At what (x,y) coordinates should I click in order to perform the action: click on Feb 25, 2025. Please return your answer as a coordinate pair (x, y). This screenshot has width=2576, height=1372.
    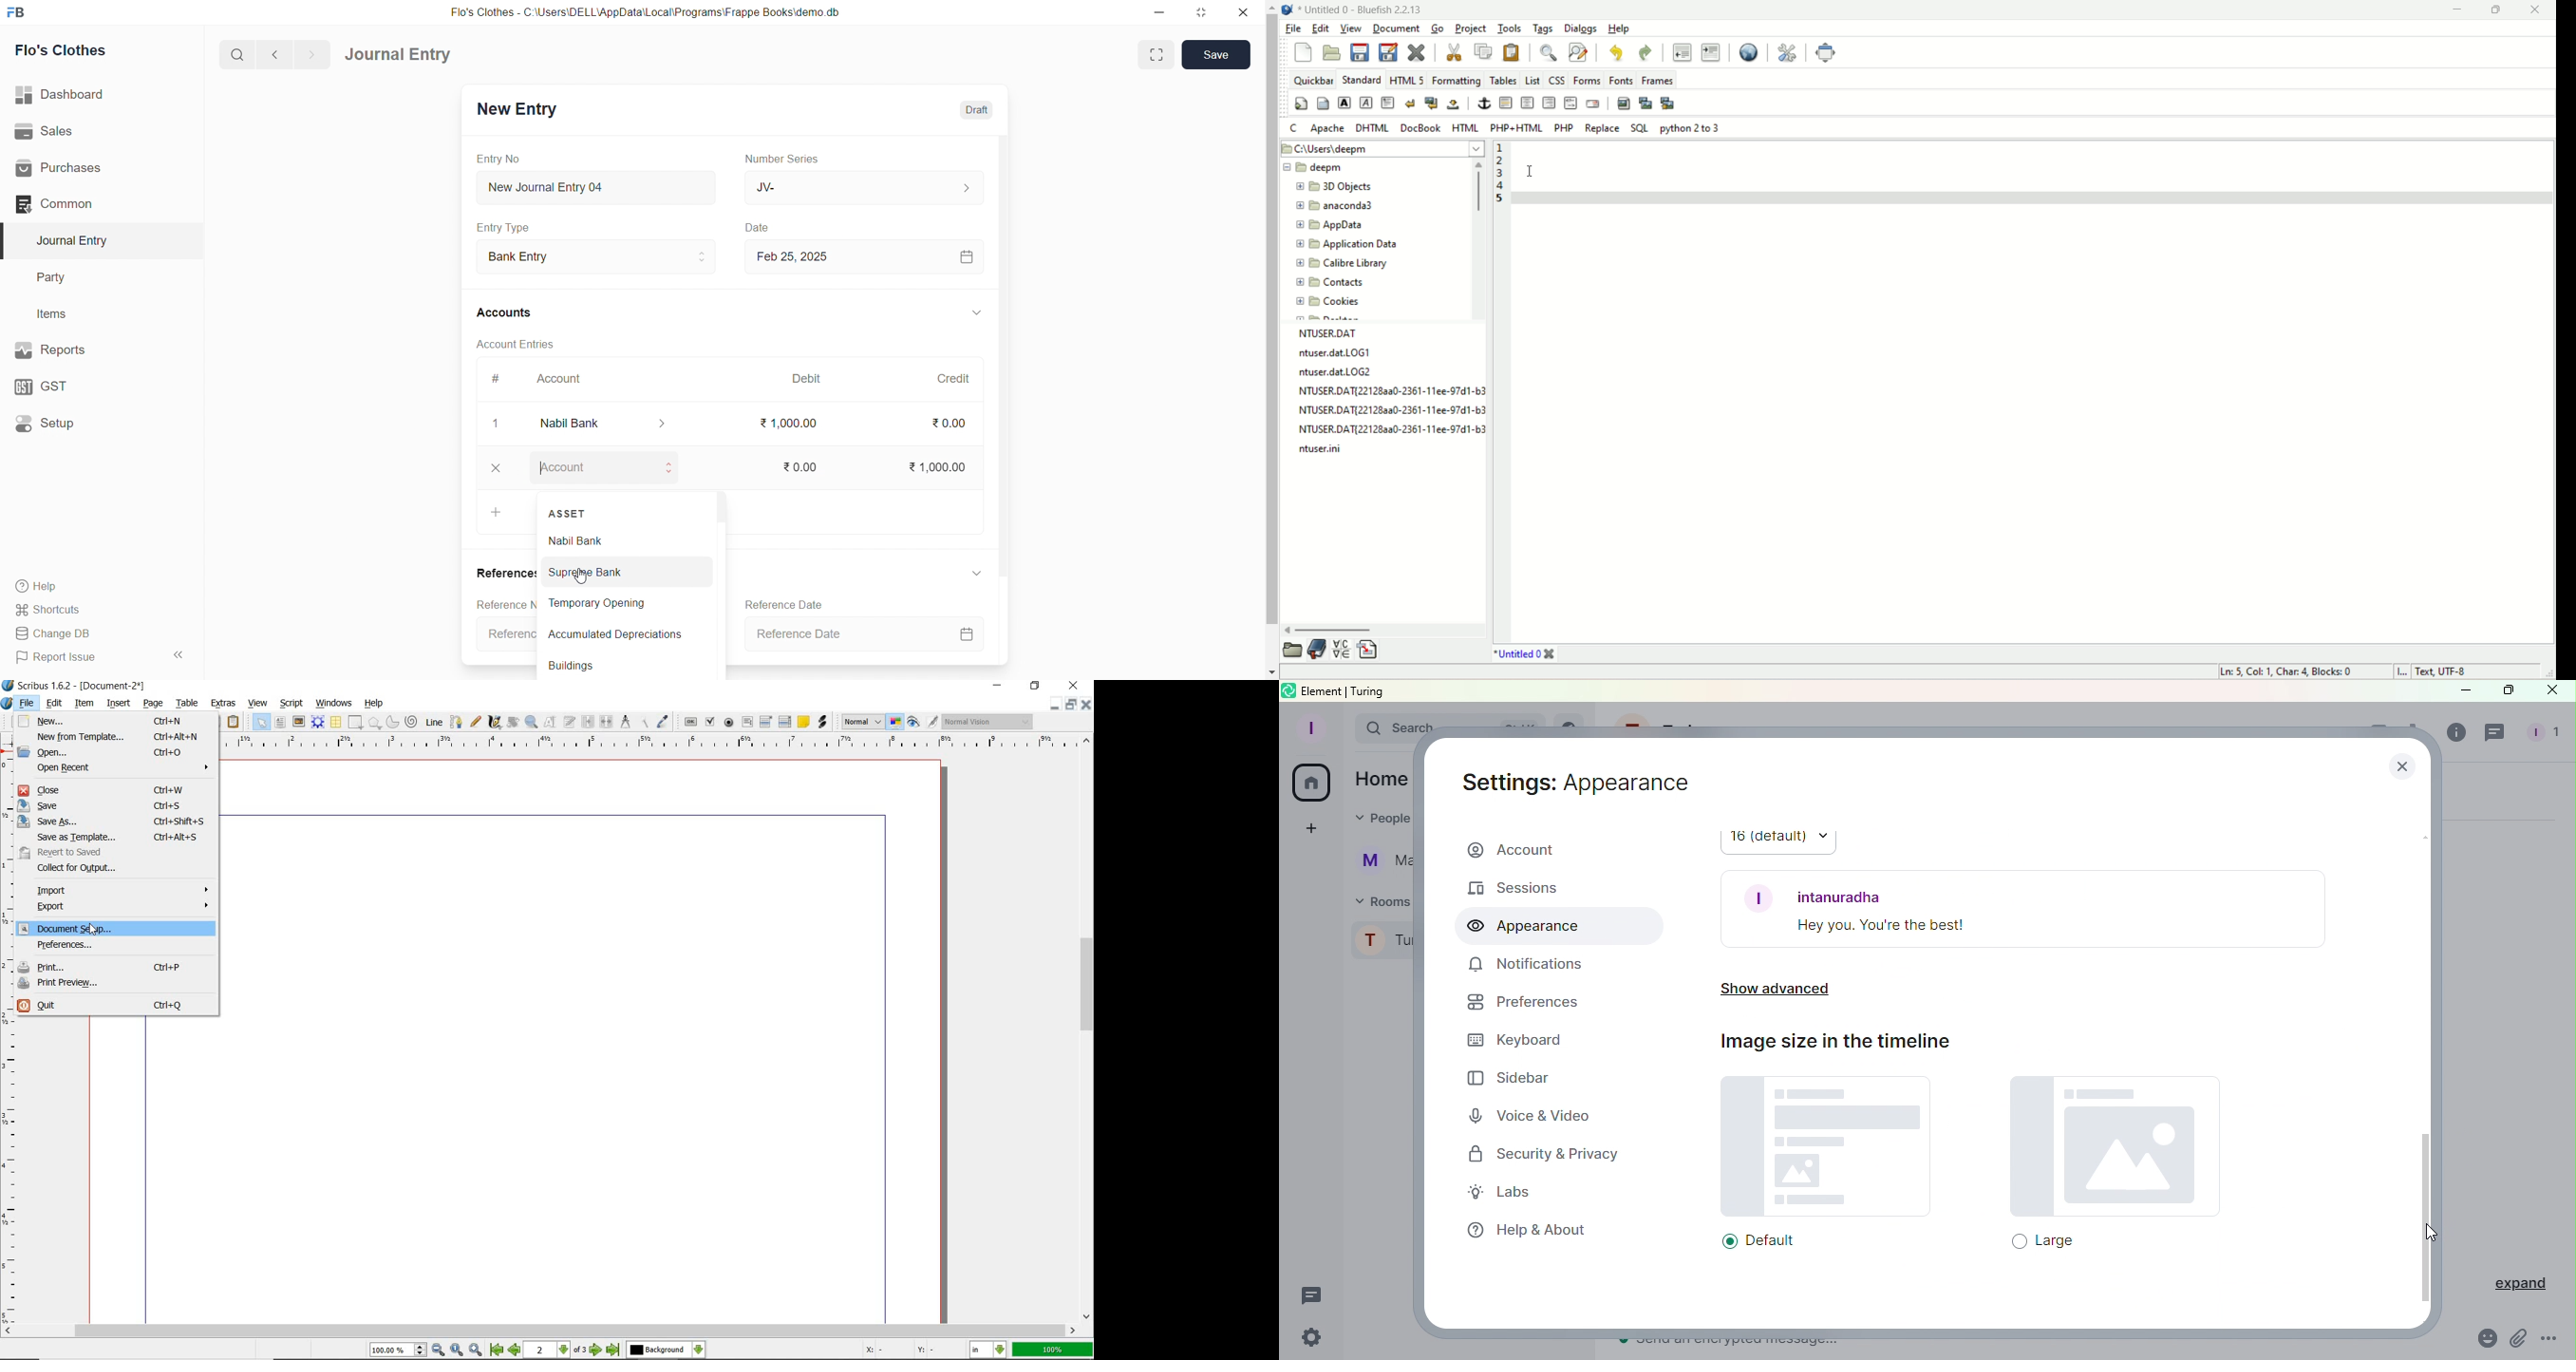
    Looking at the image, I should click on (869, 256).